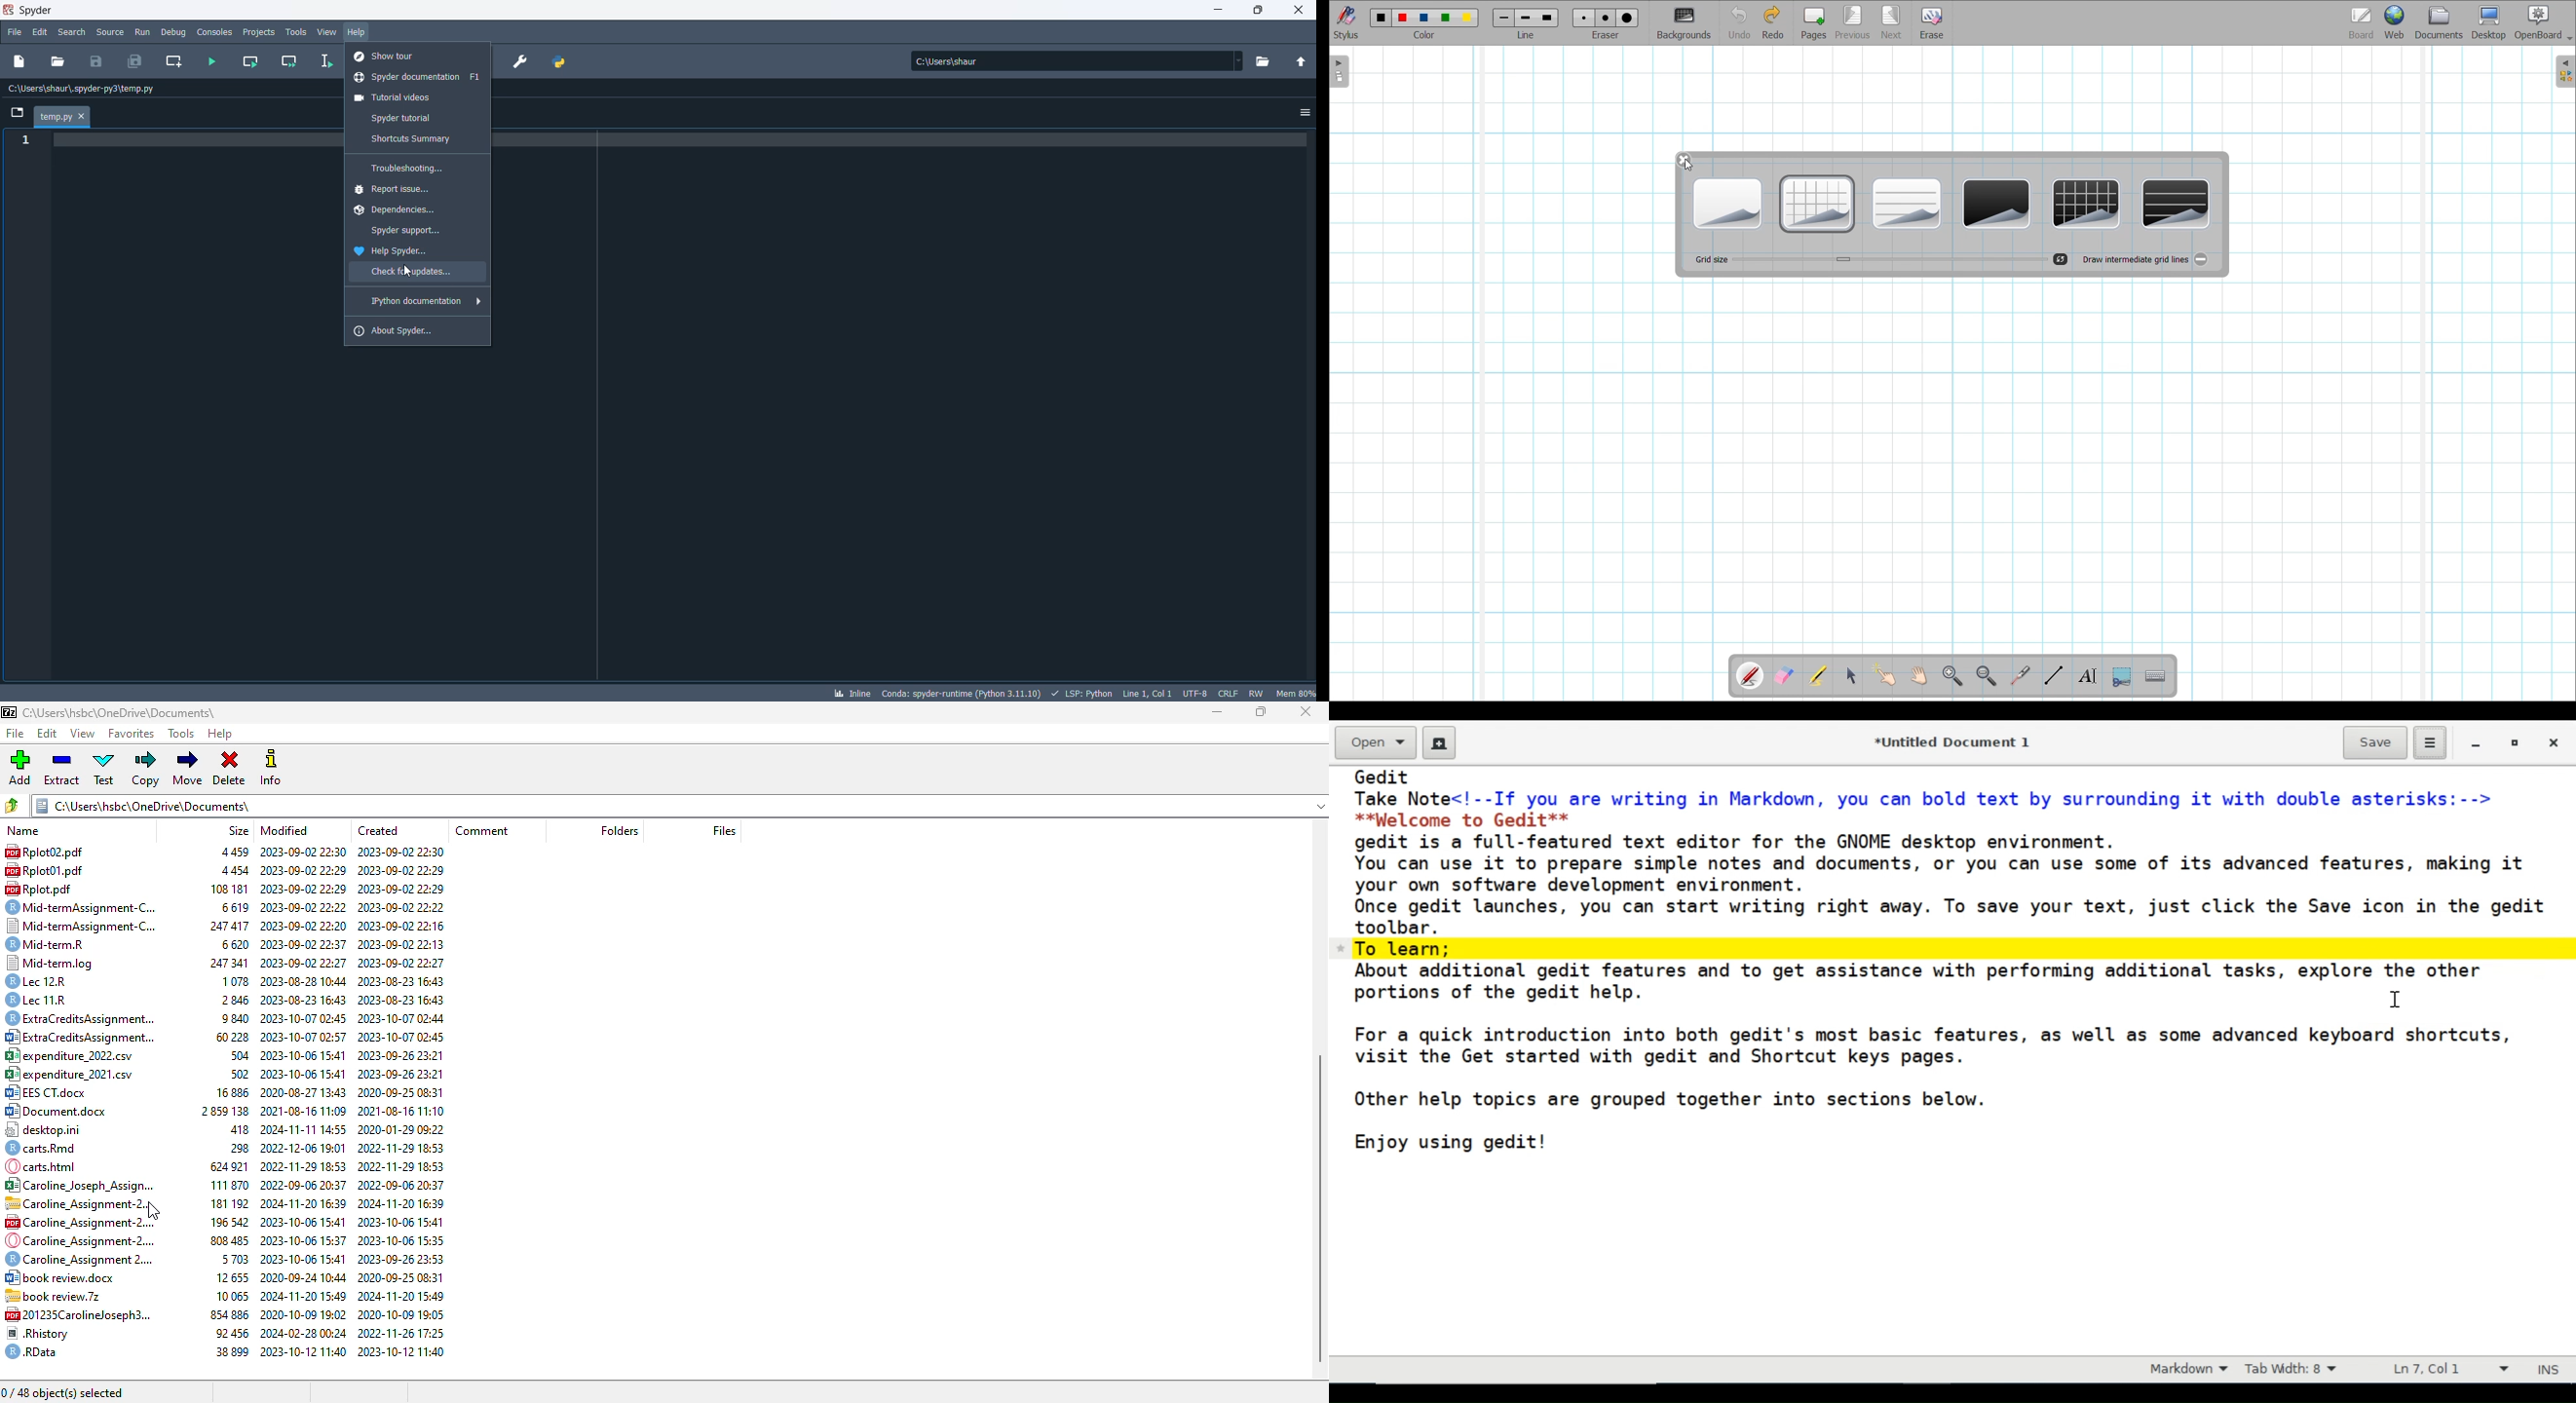  I want to click on Line, so click(1526, 35).